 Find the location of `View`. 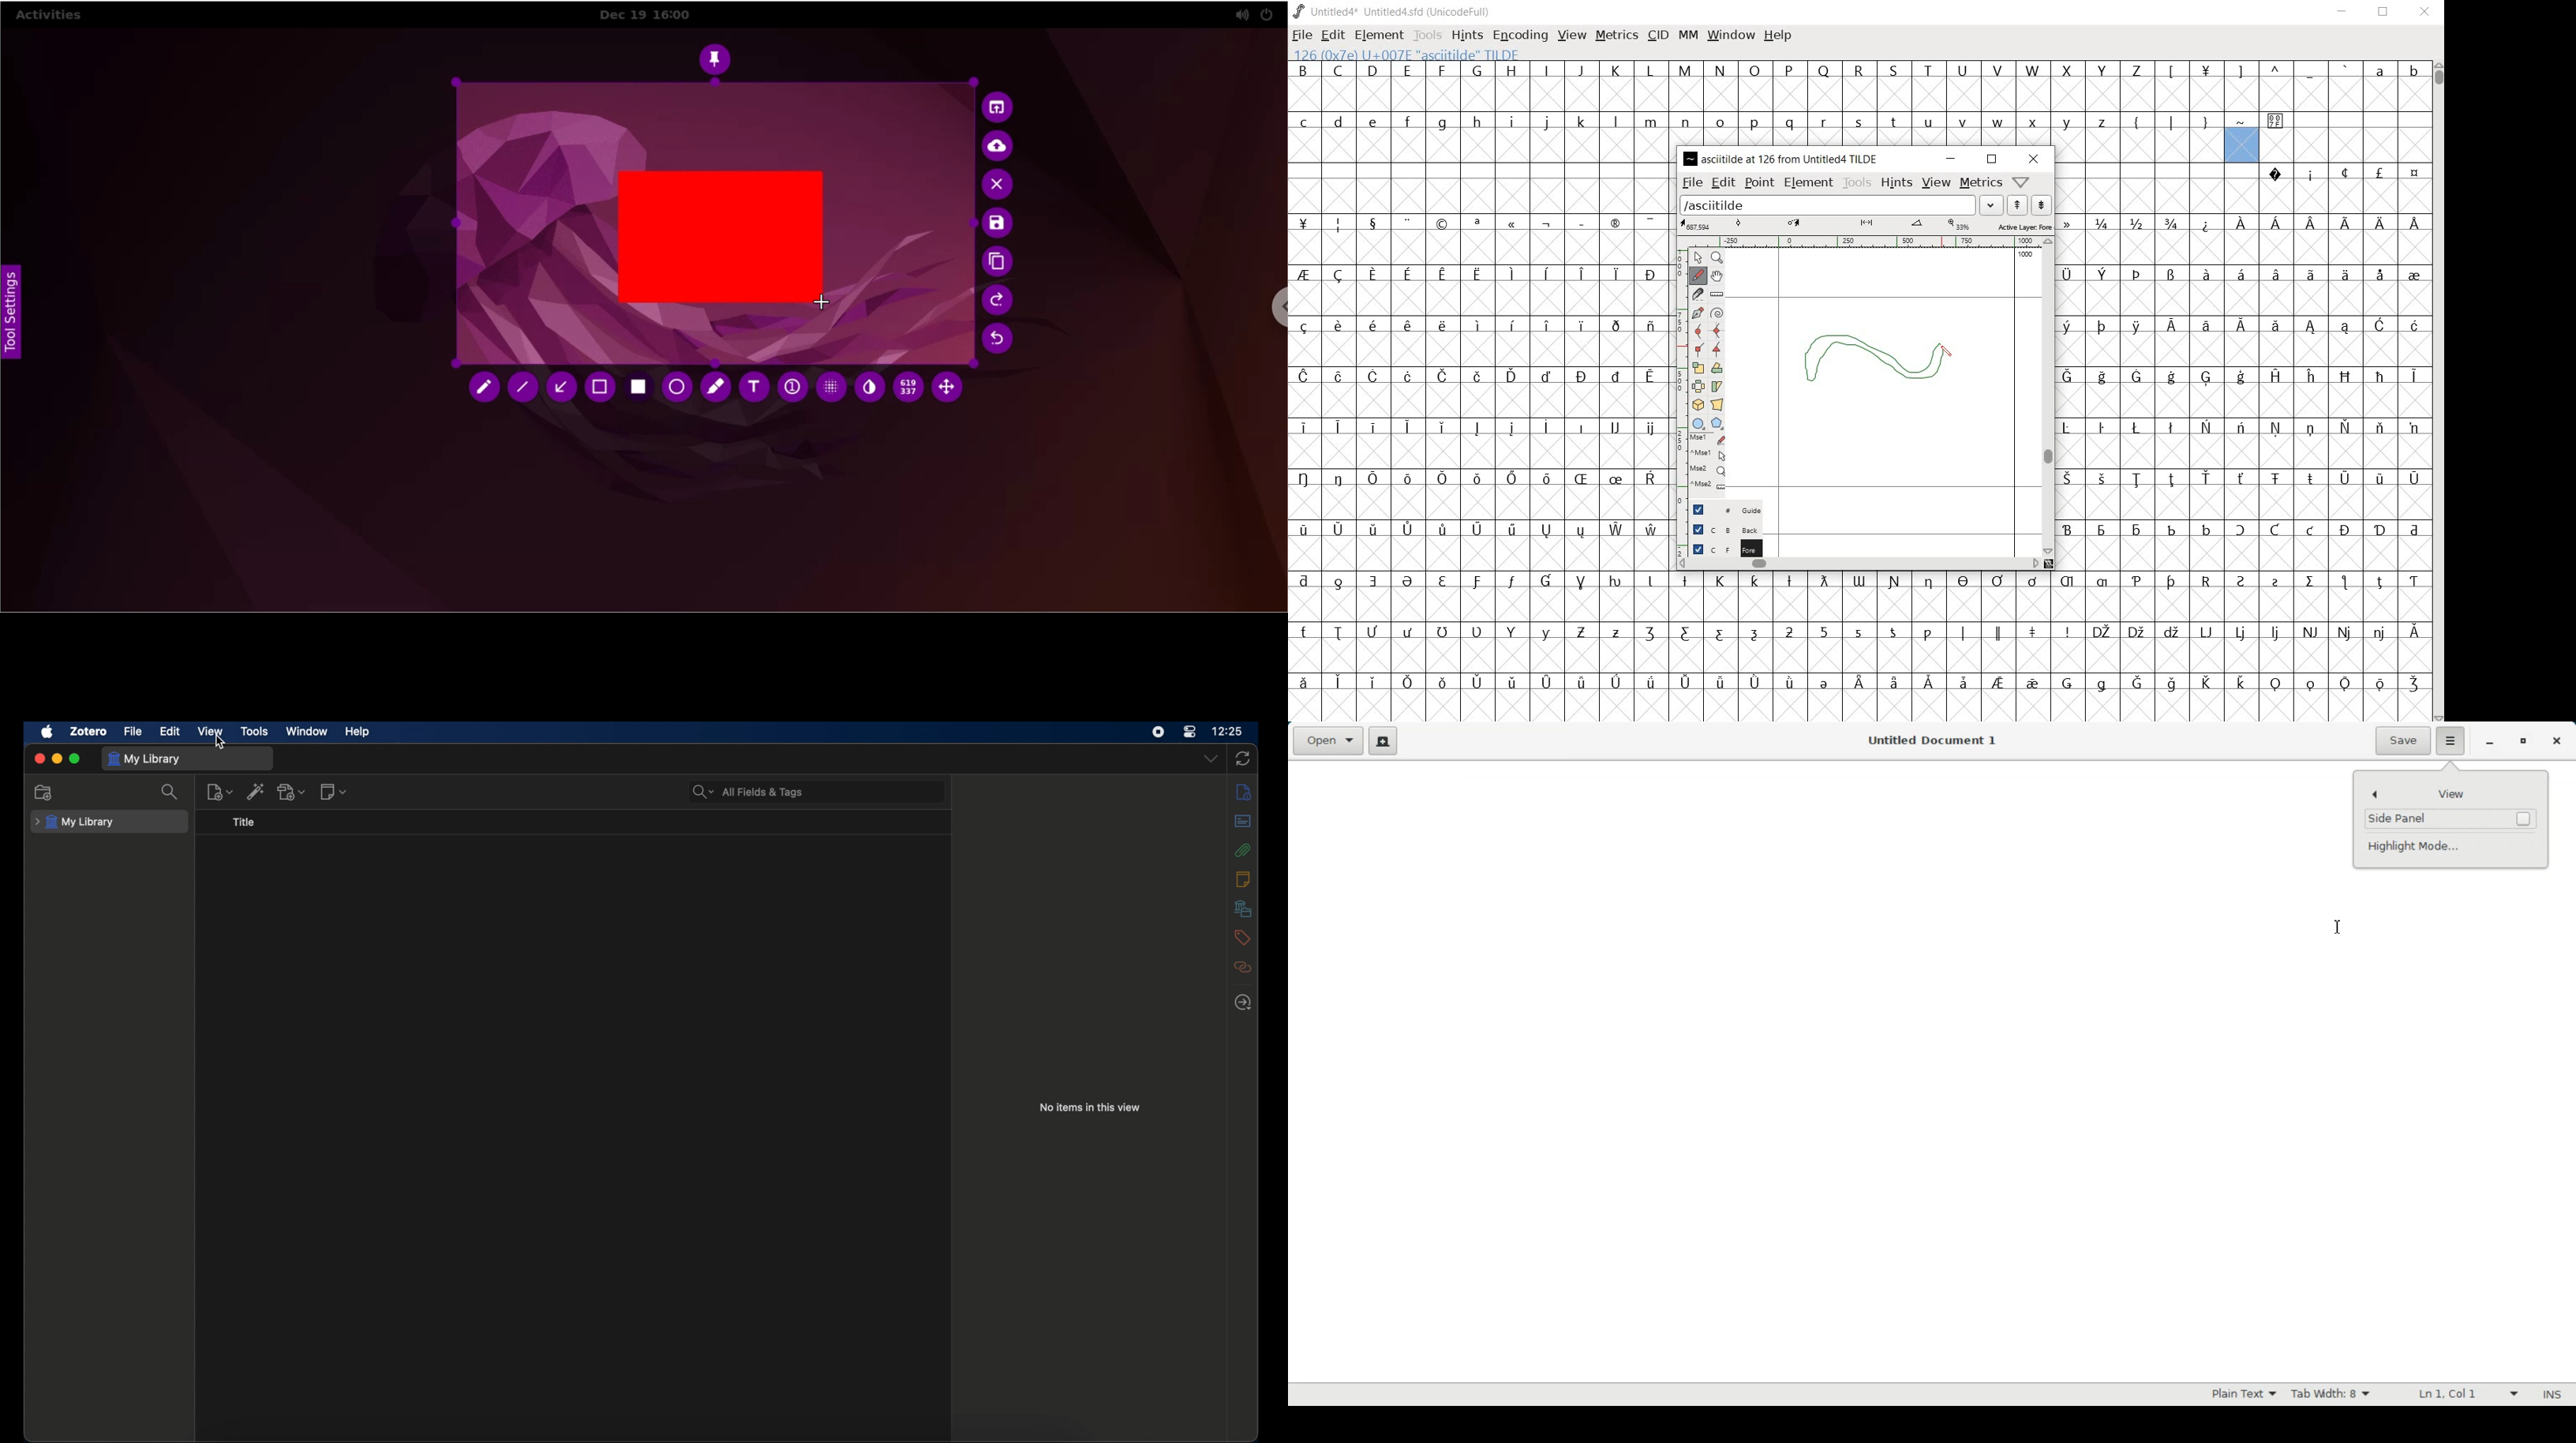

View is located at coordinates (2450, 793).